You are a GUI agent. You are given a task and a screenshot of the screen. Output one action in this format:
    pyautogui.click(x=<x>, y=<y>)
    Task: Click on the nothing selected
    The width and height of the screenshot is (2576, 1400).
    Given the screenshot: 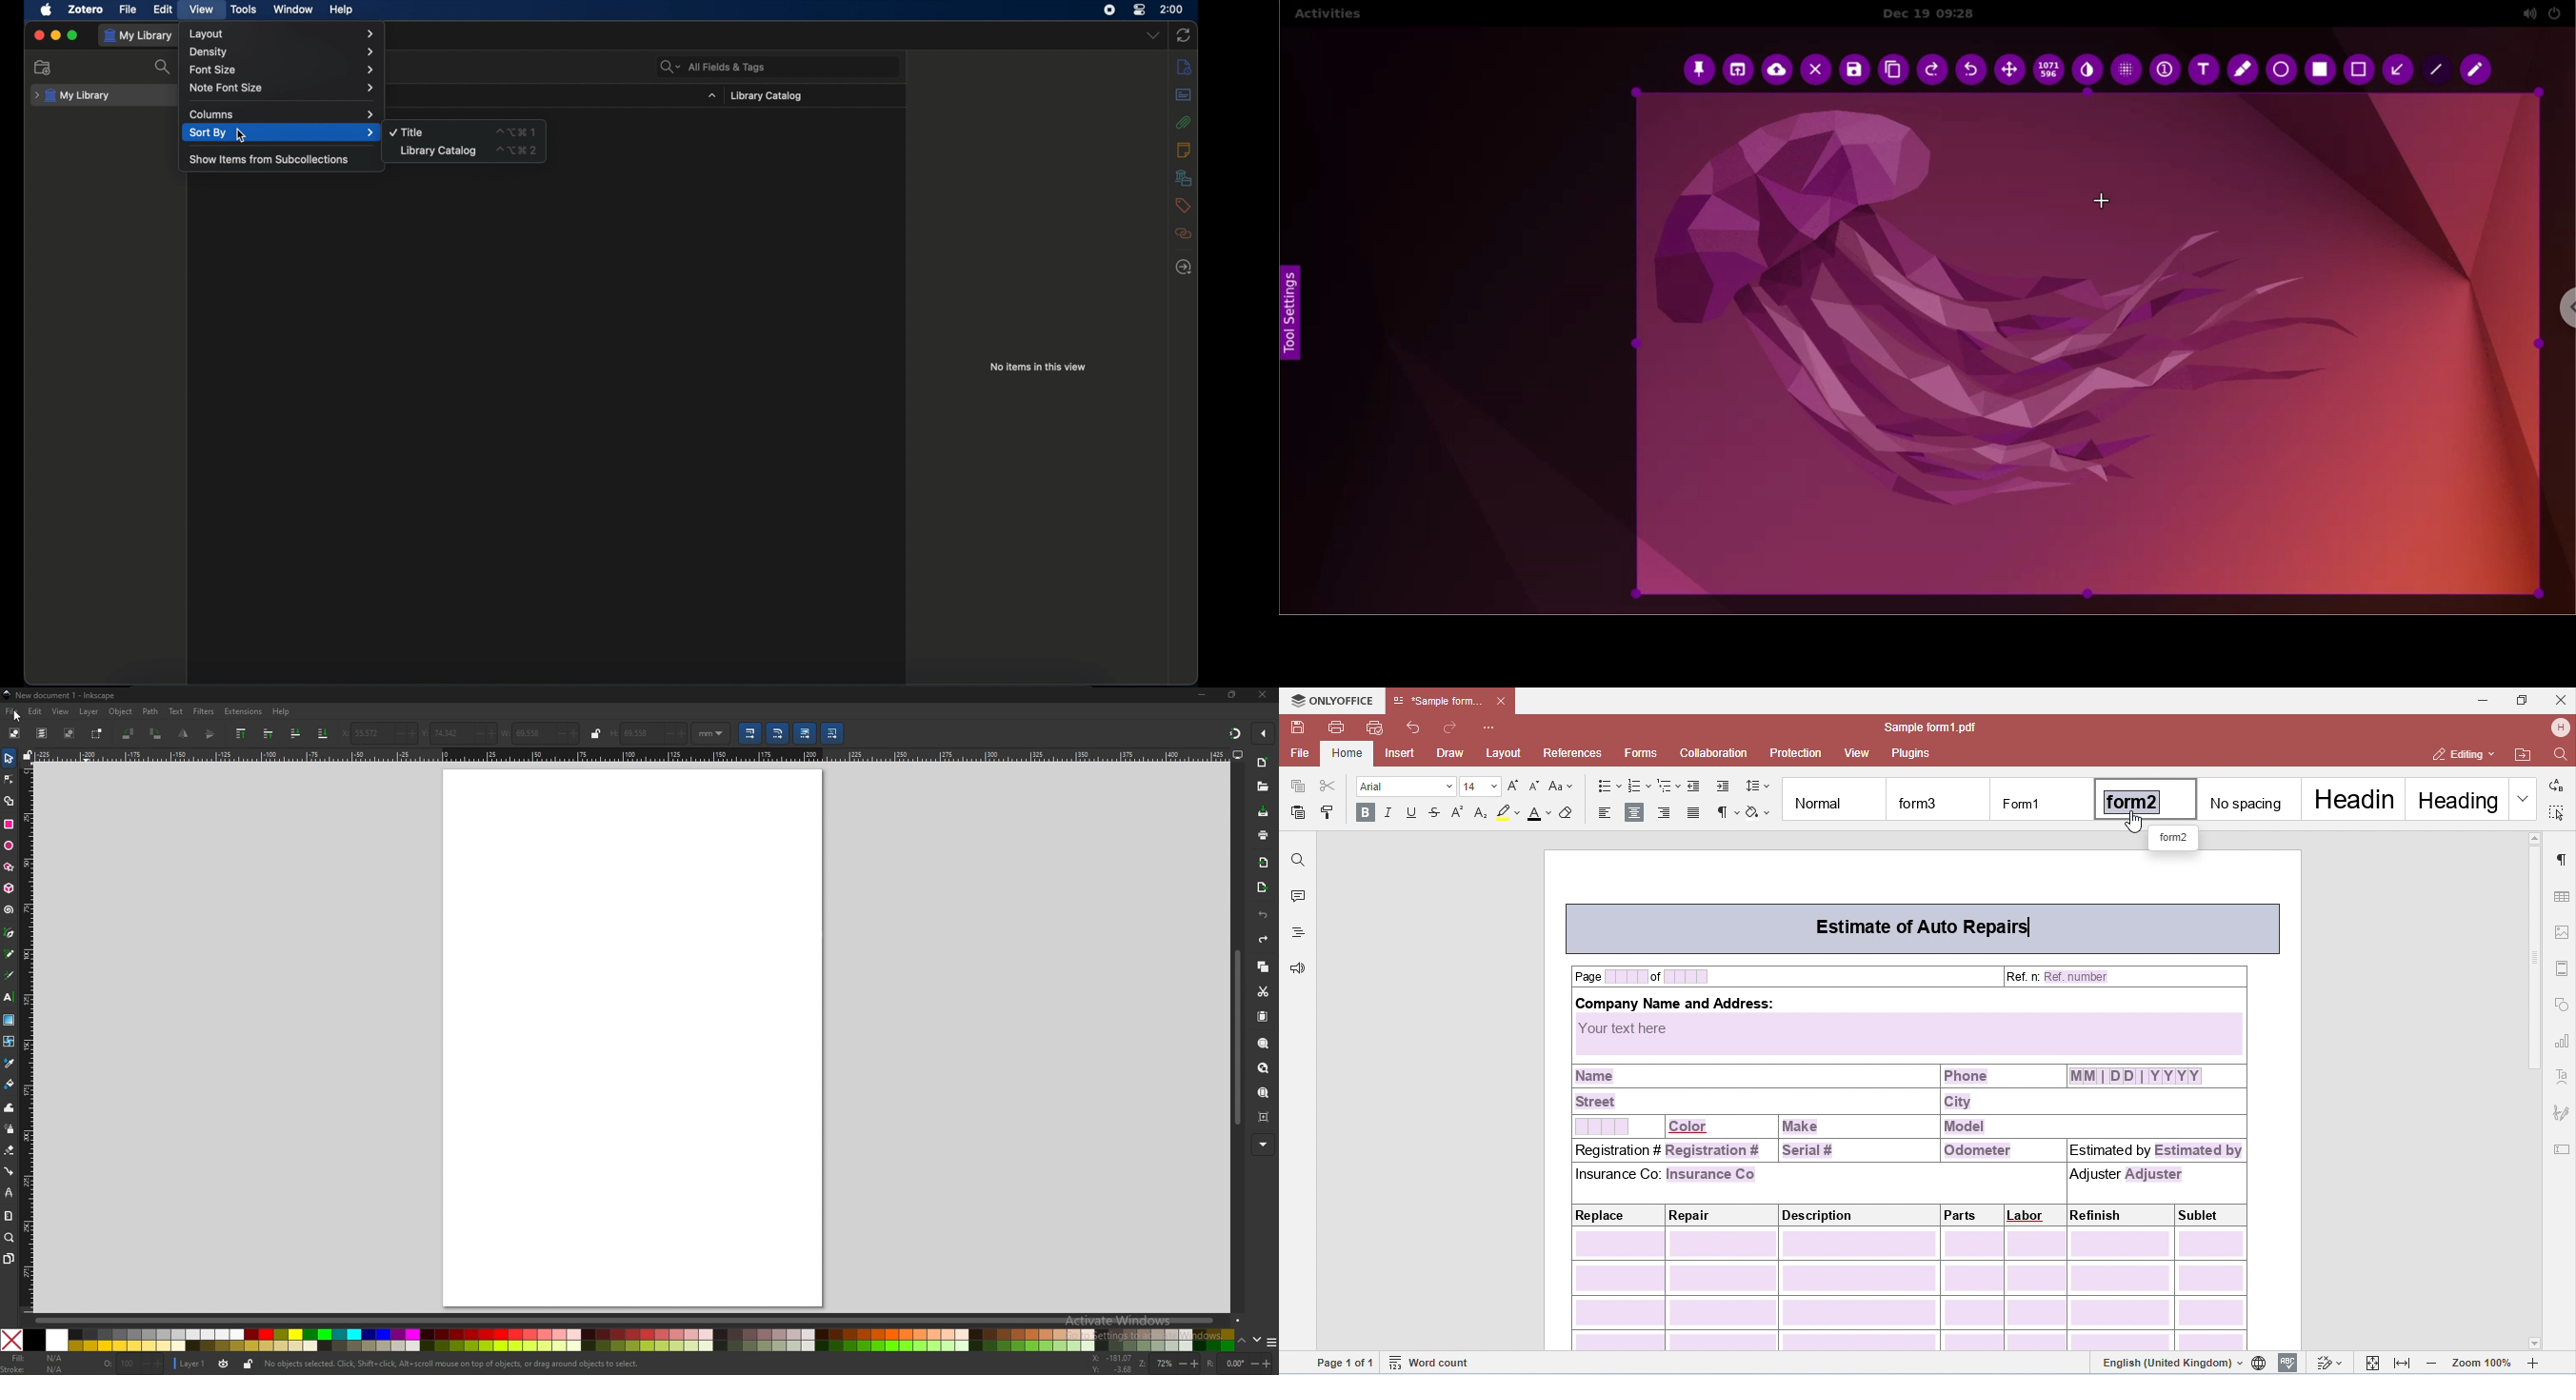 What is the action you would take?
    pyautogui.click(x=133, y=1364)
    